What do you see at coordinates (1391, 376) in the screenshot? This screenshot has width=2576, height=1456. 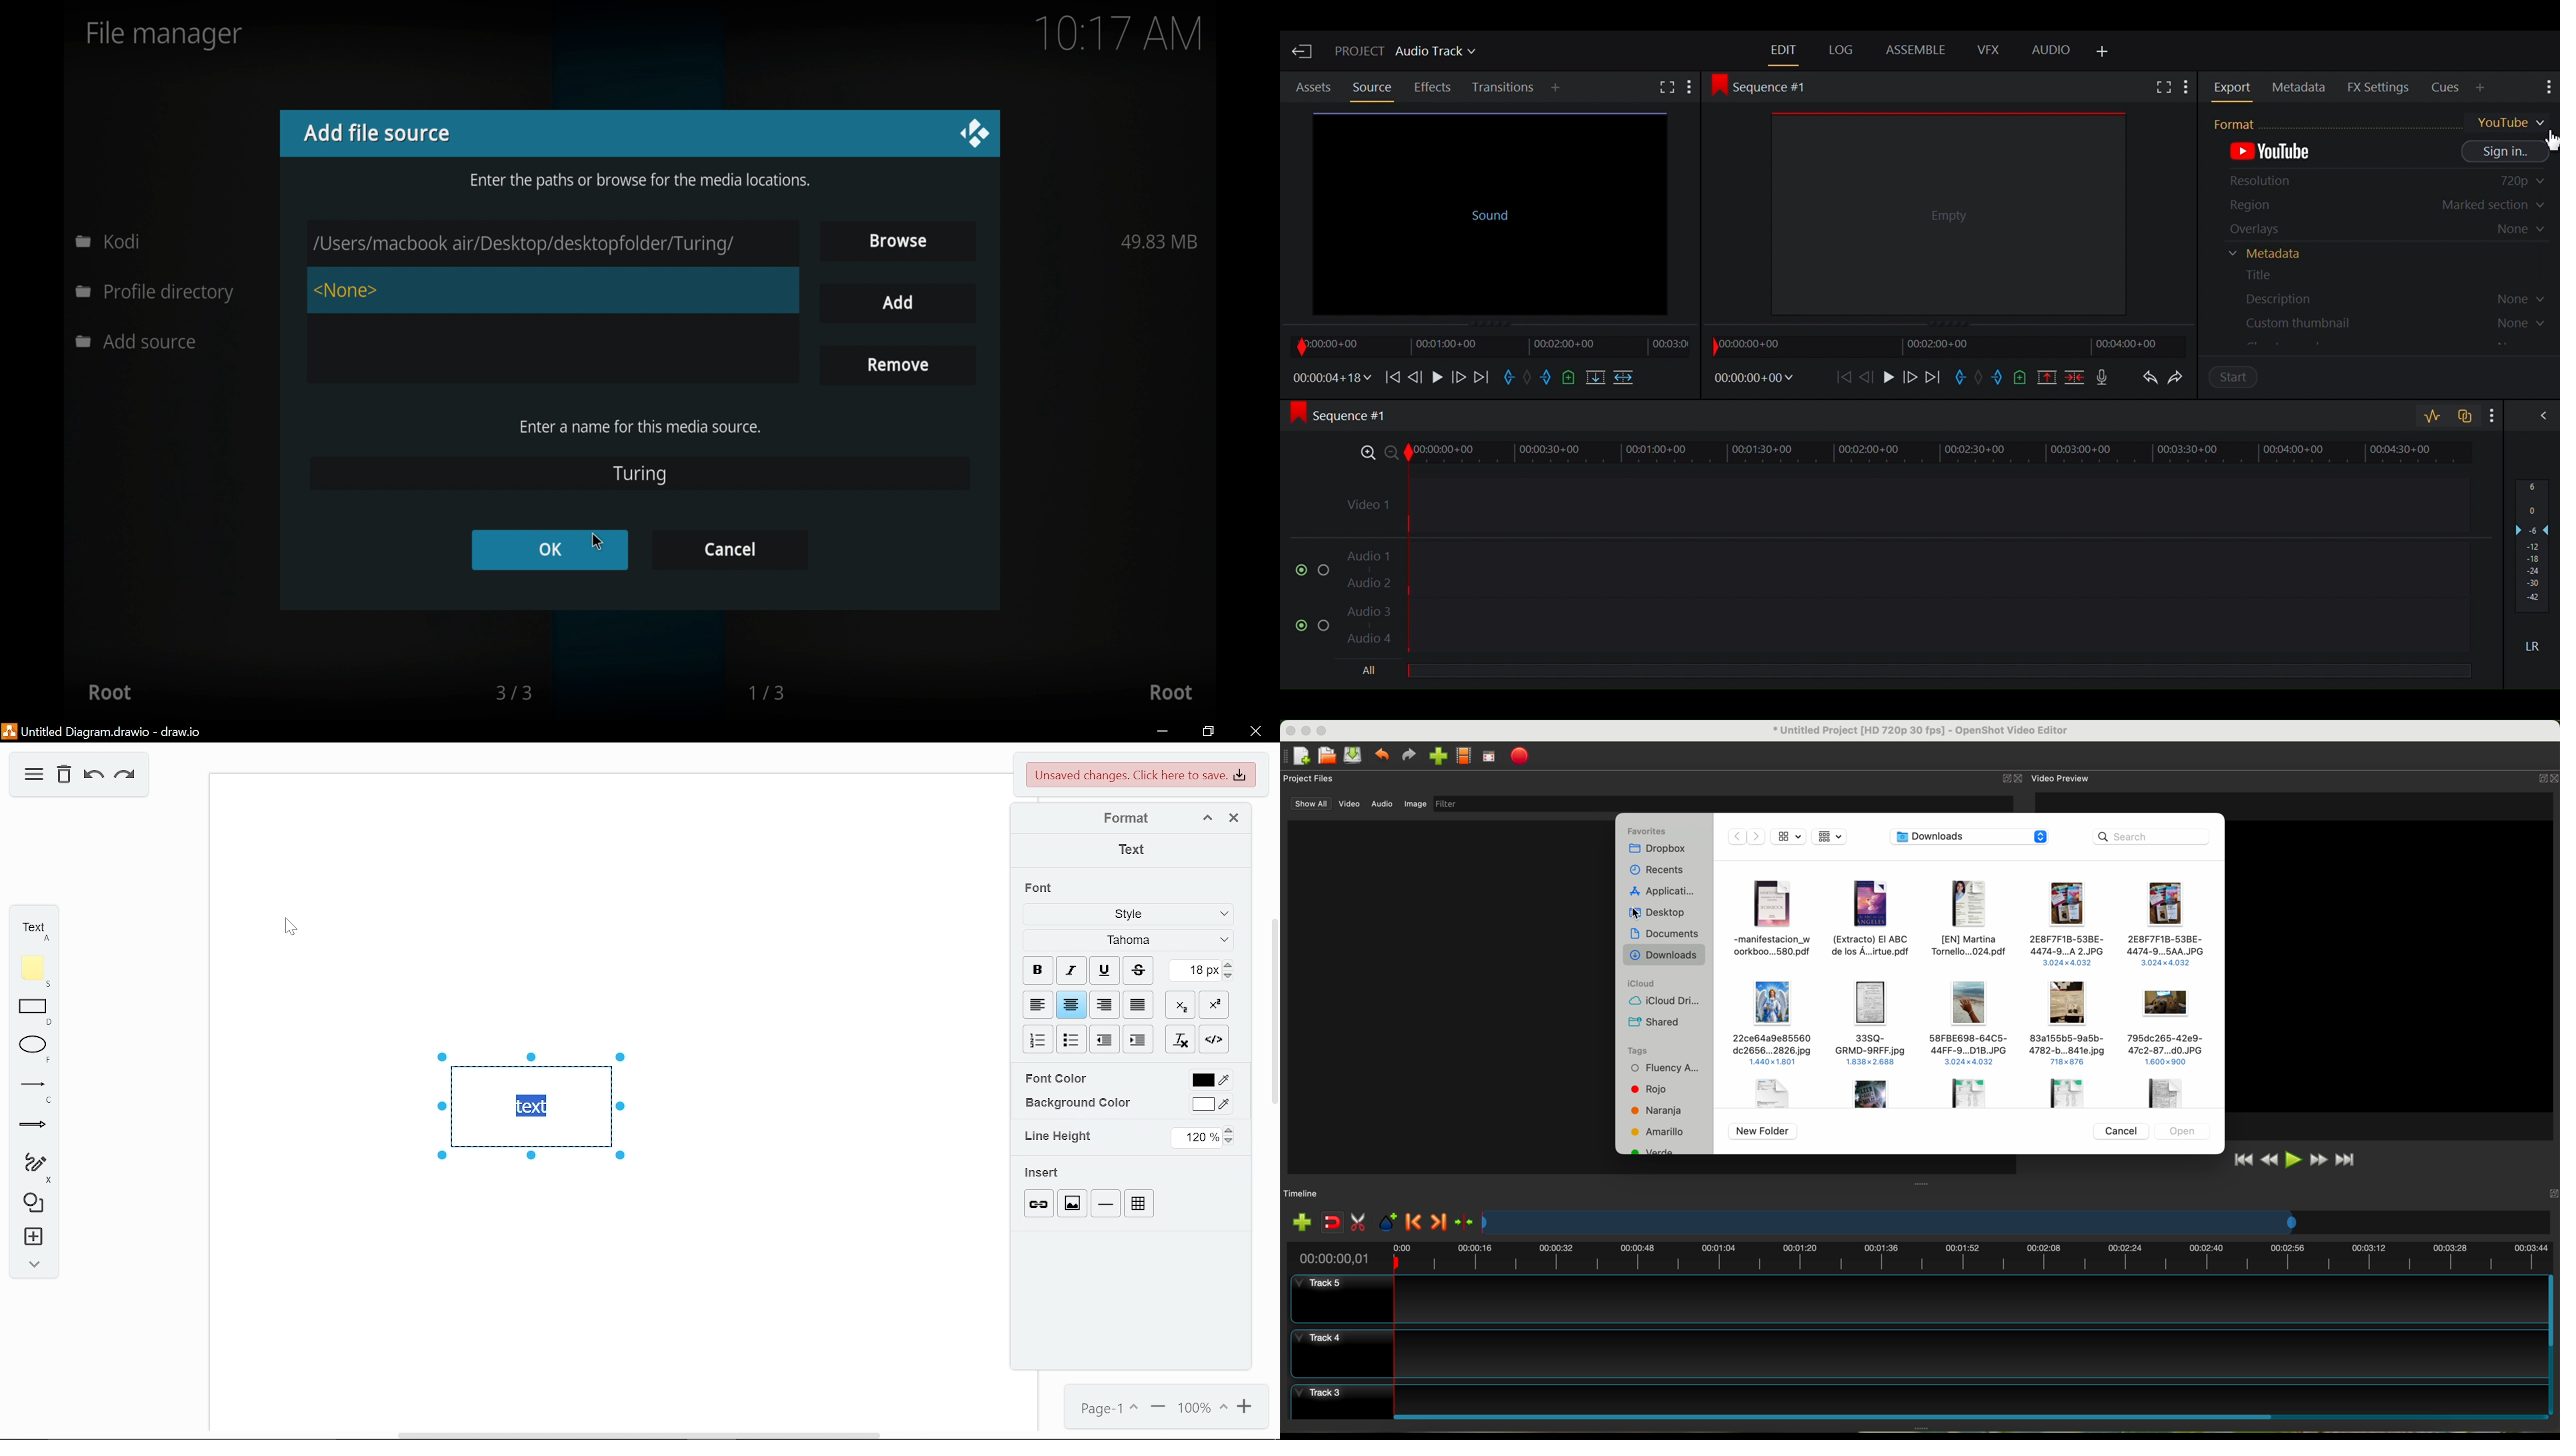 I see `Move Backward` at bounding box center [1391, 376].